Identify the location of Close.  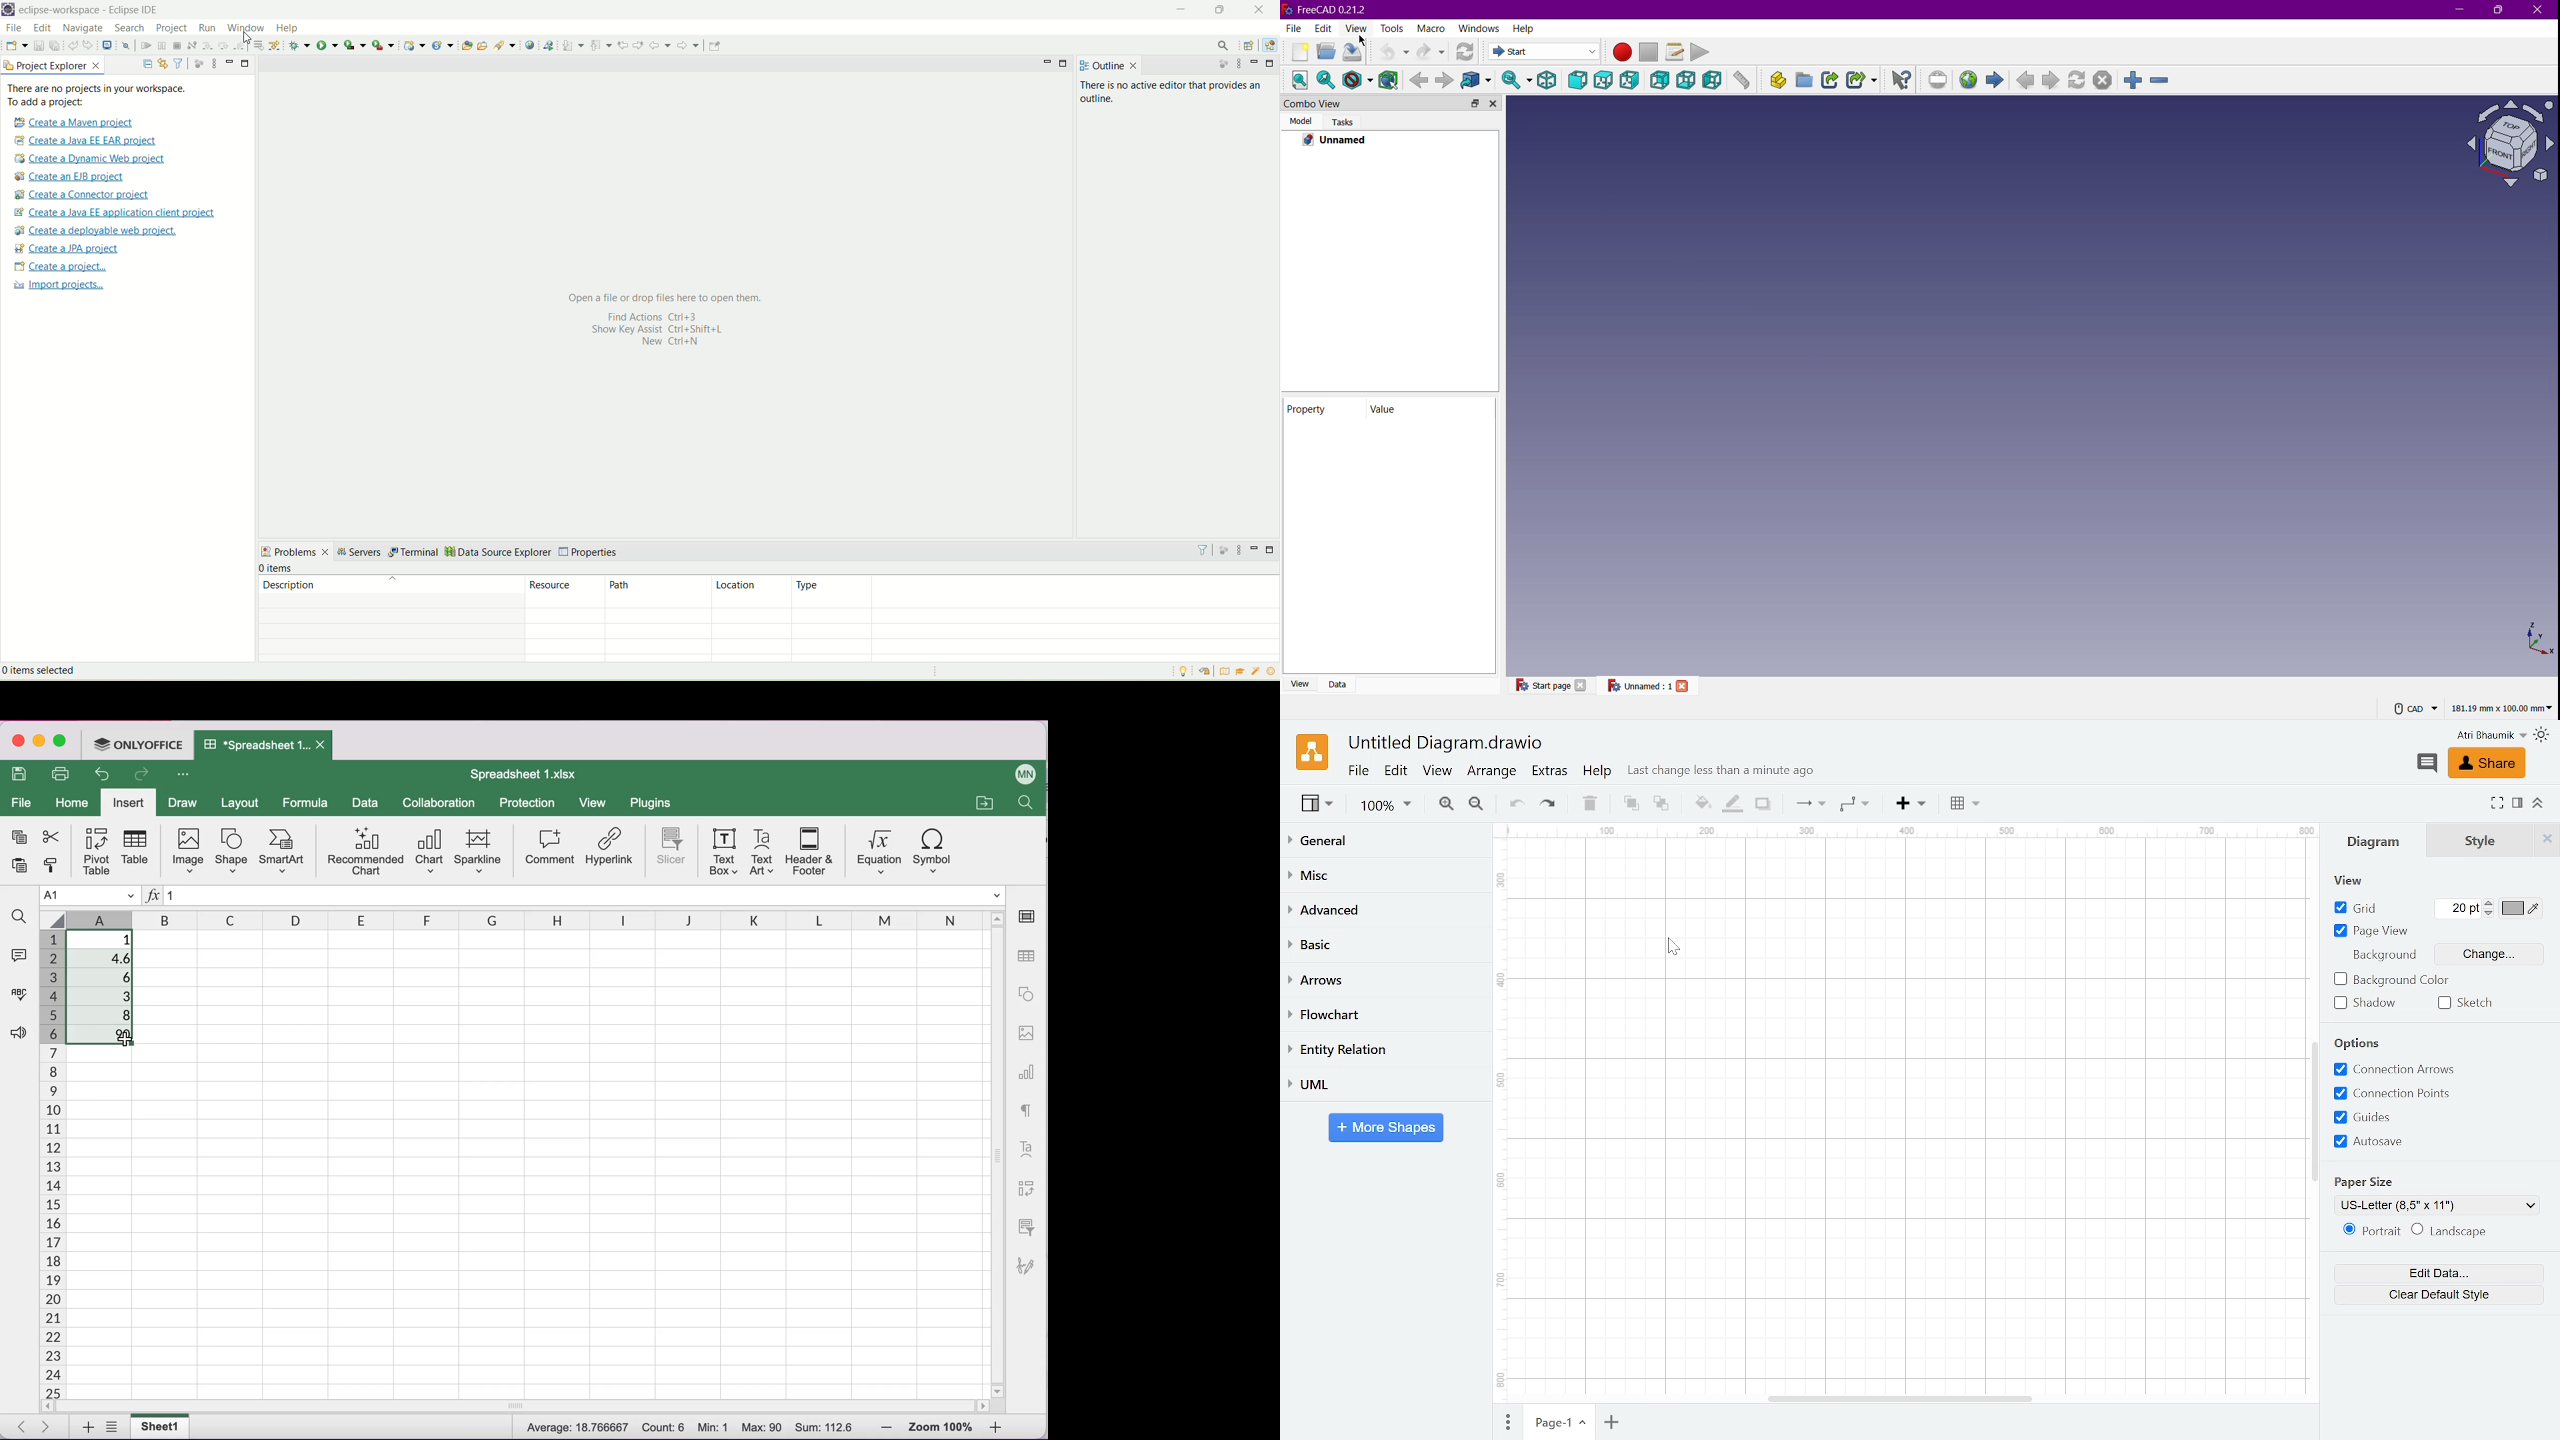
(324, 745).